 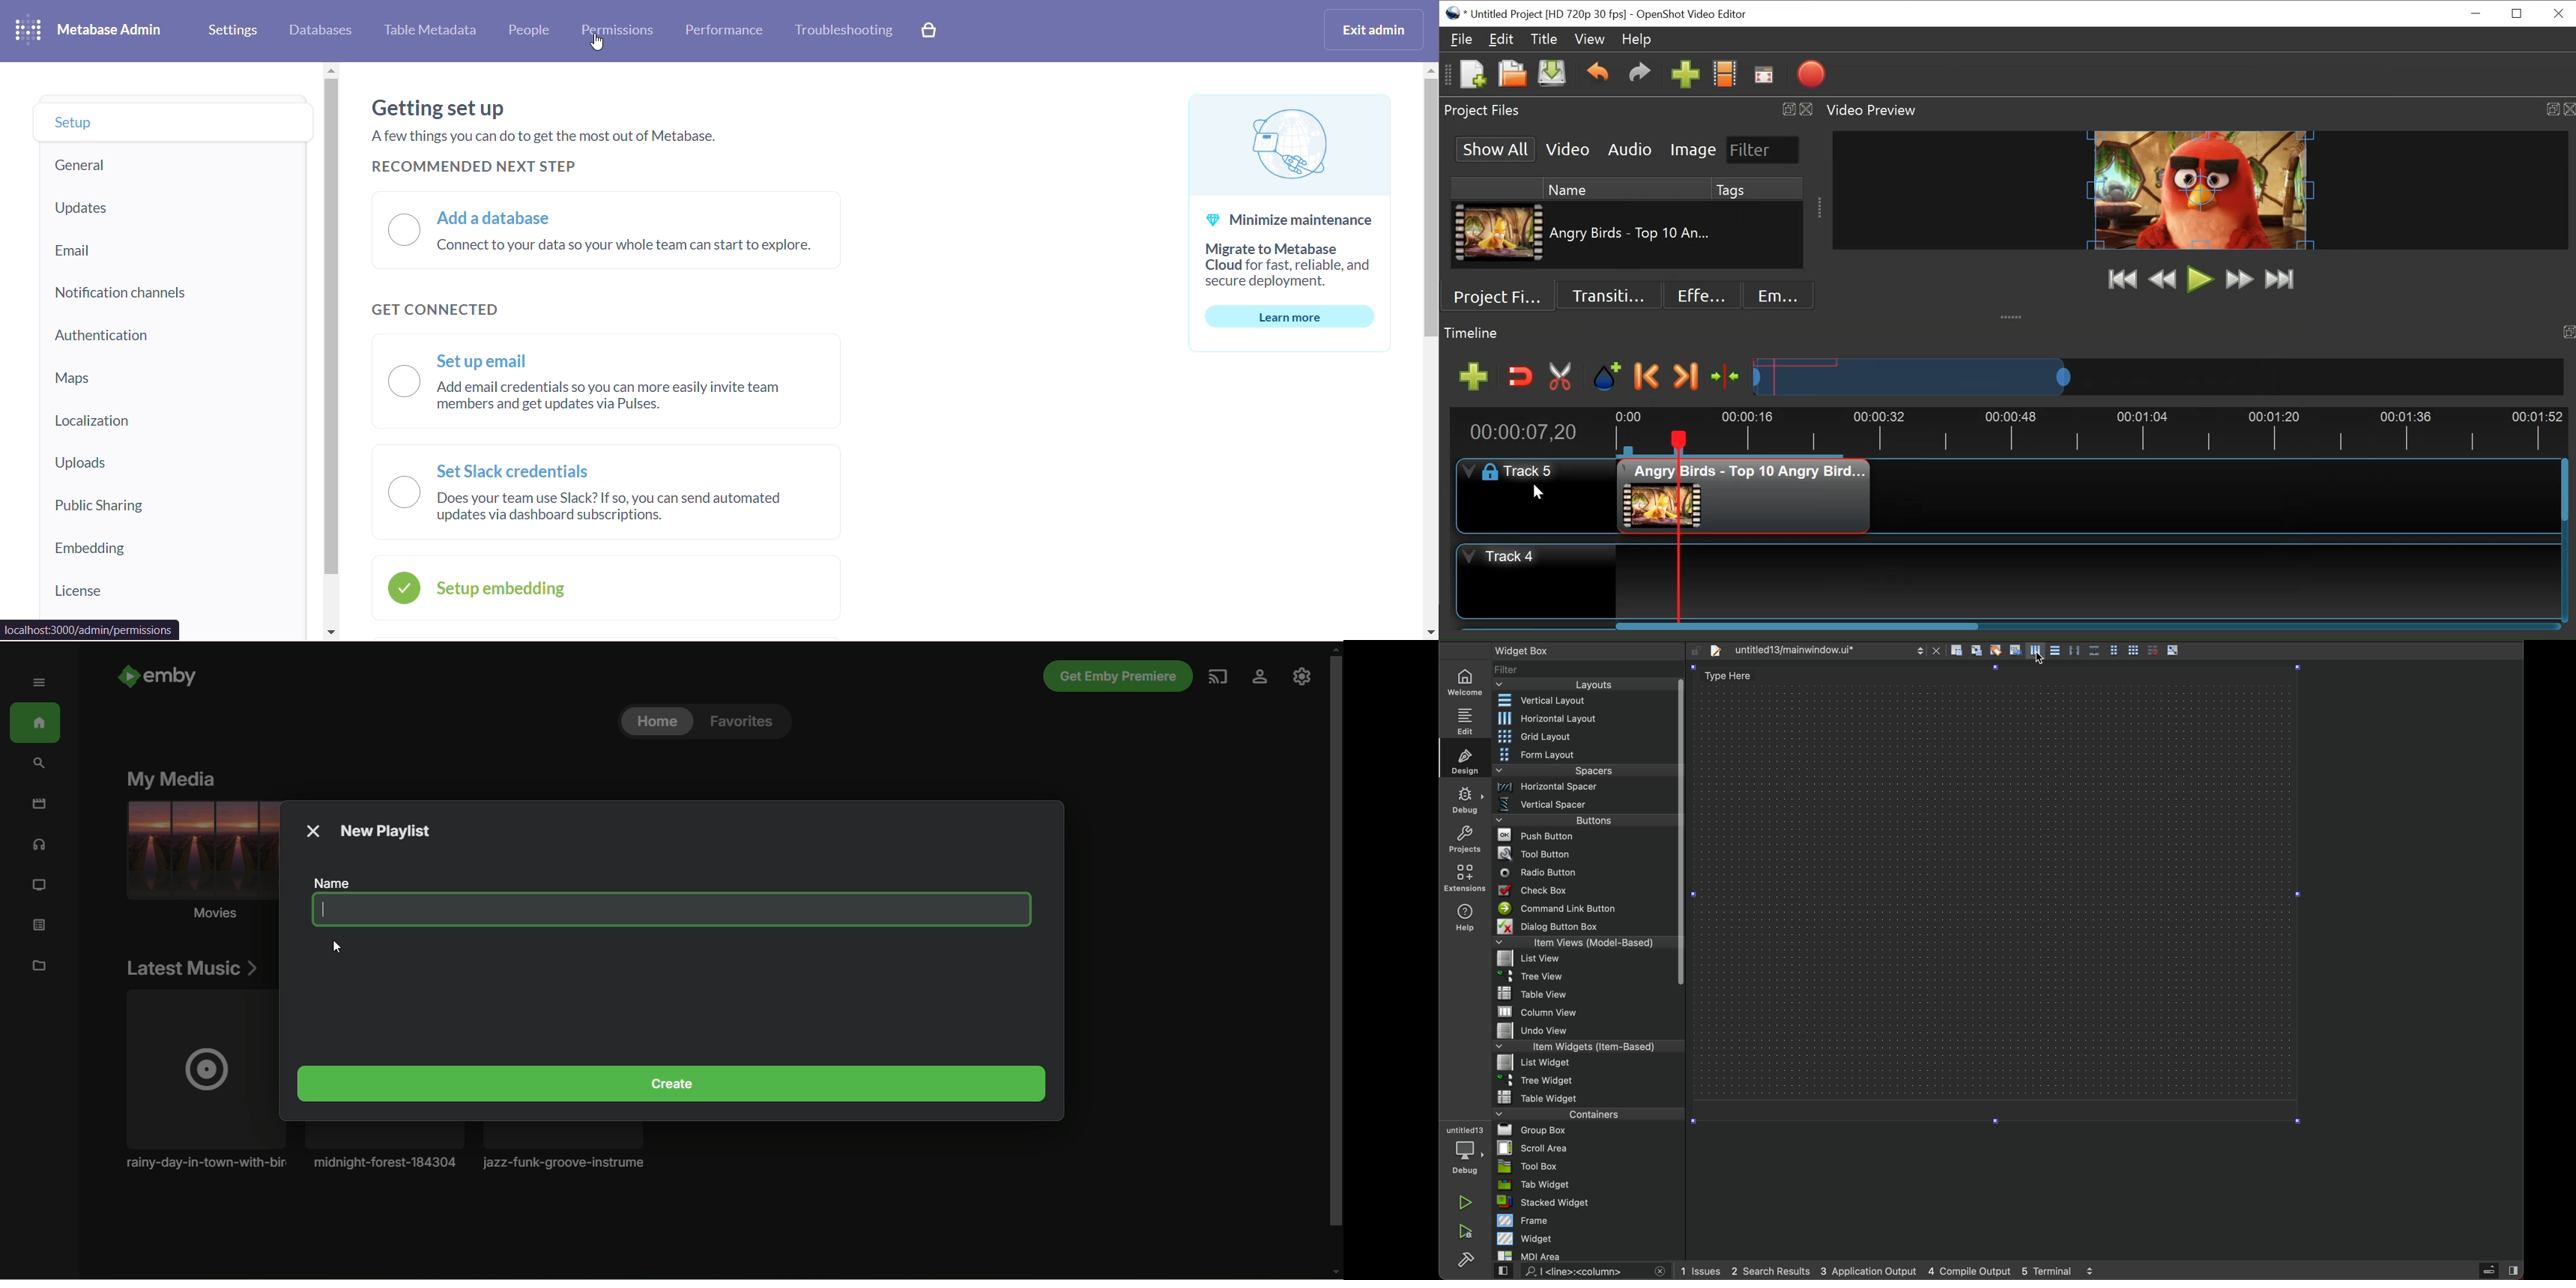 What do you see at coordinates (172, 676) in the screenshot?
I see `emby` at bounding box center [172, 676].